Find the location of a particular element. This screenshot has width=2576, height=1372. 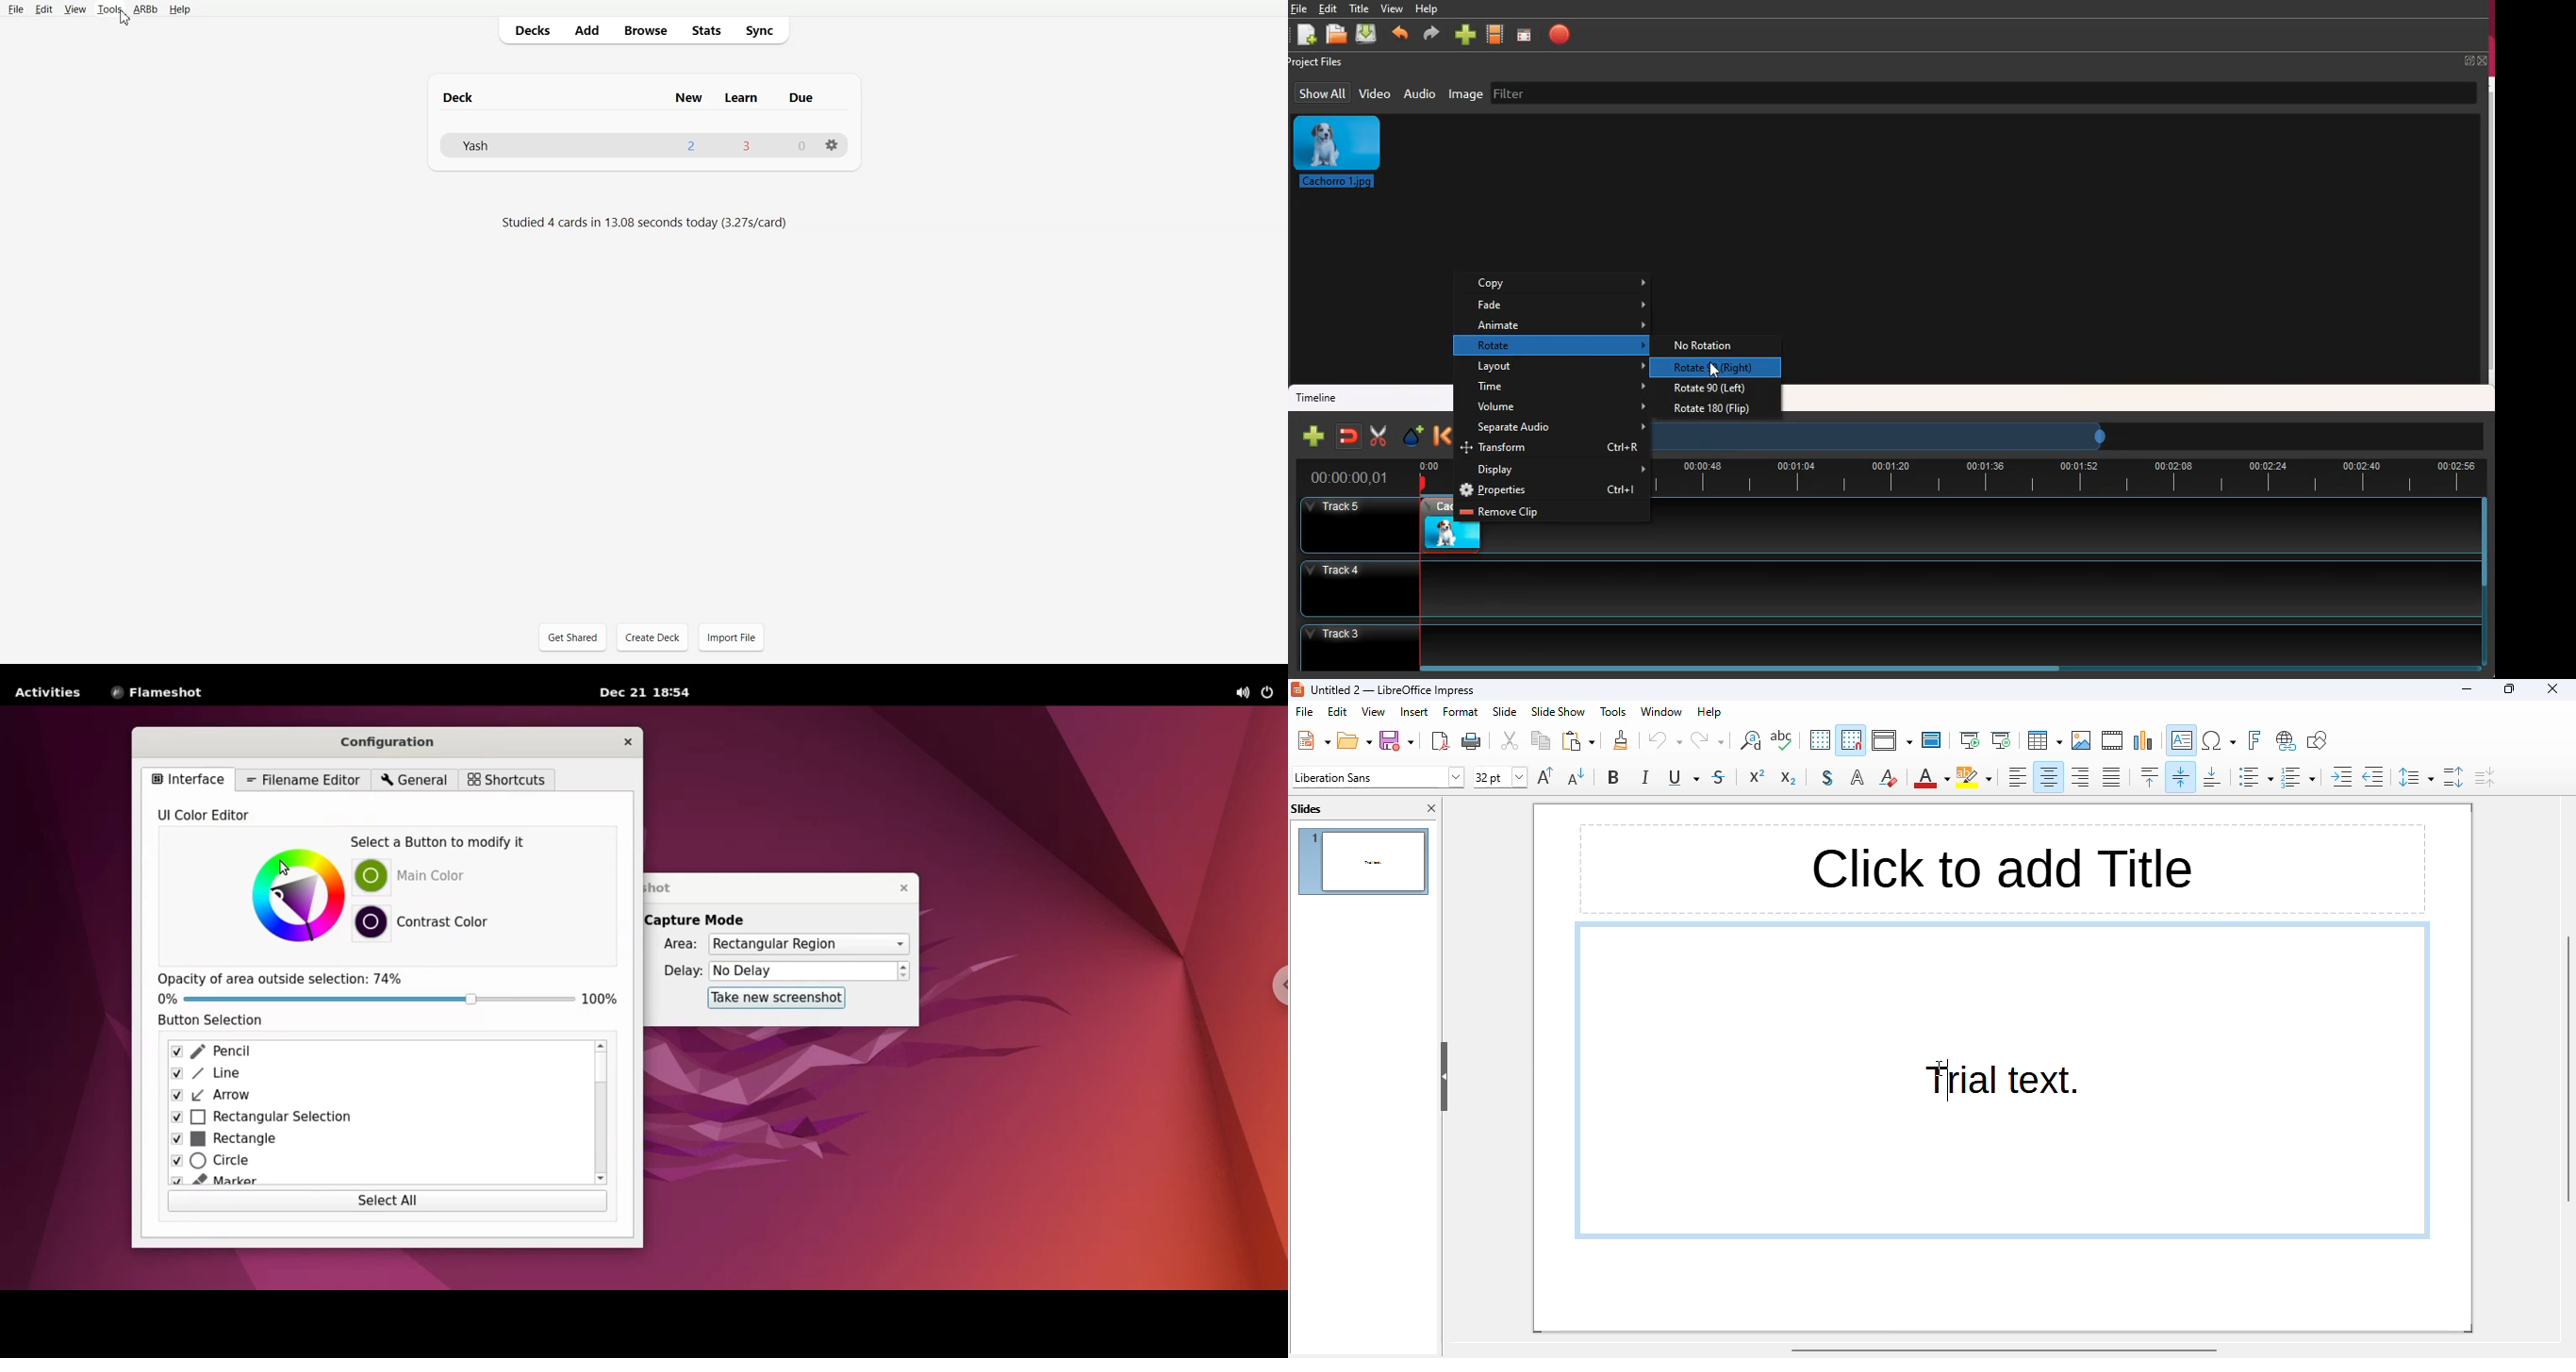

backward is located at coordinates (1401, 33).